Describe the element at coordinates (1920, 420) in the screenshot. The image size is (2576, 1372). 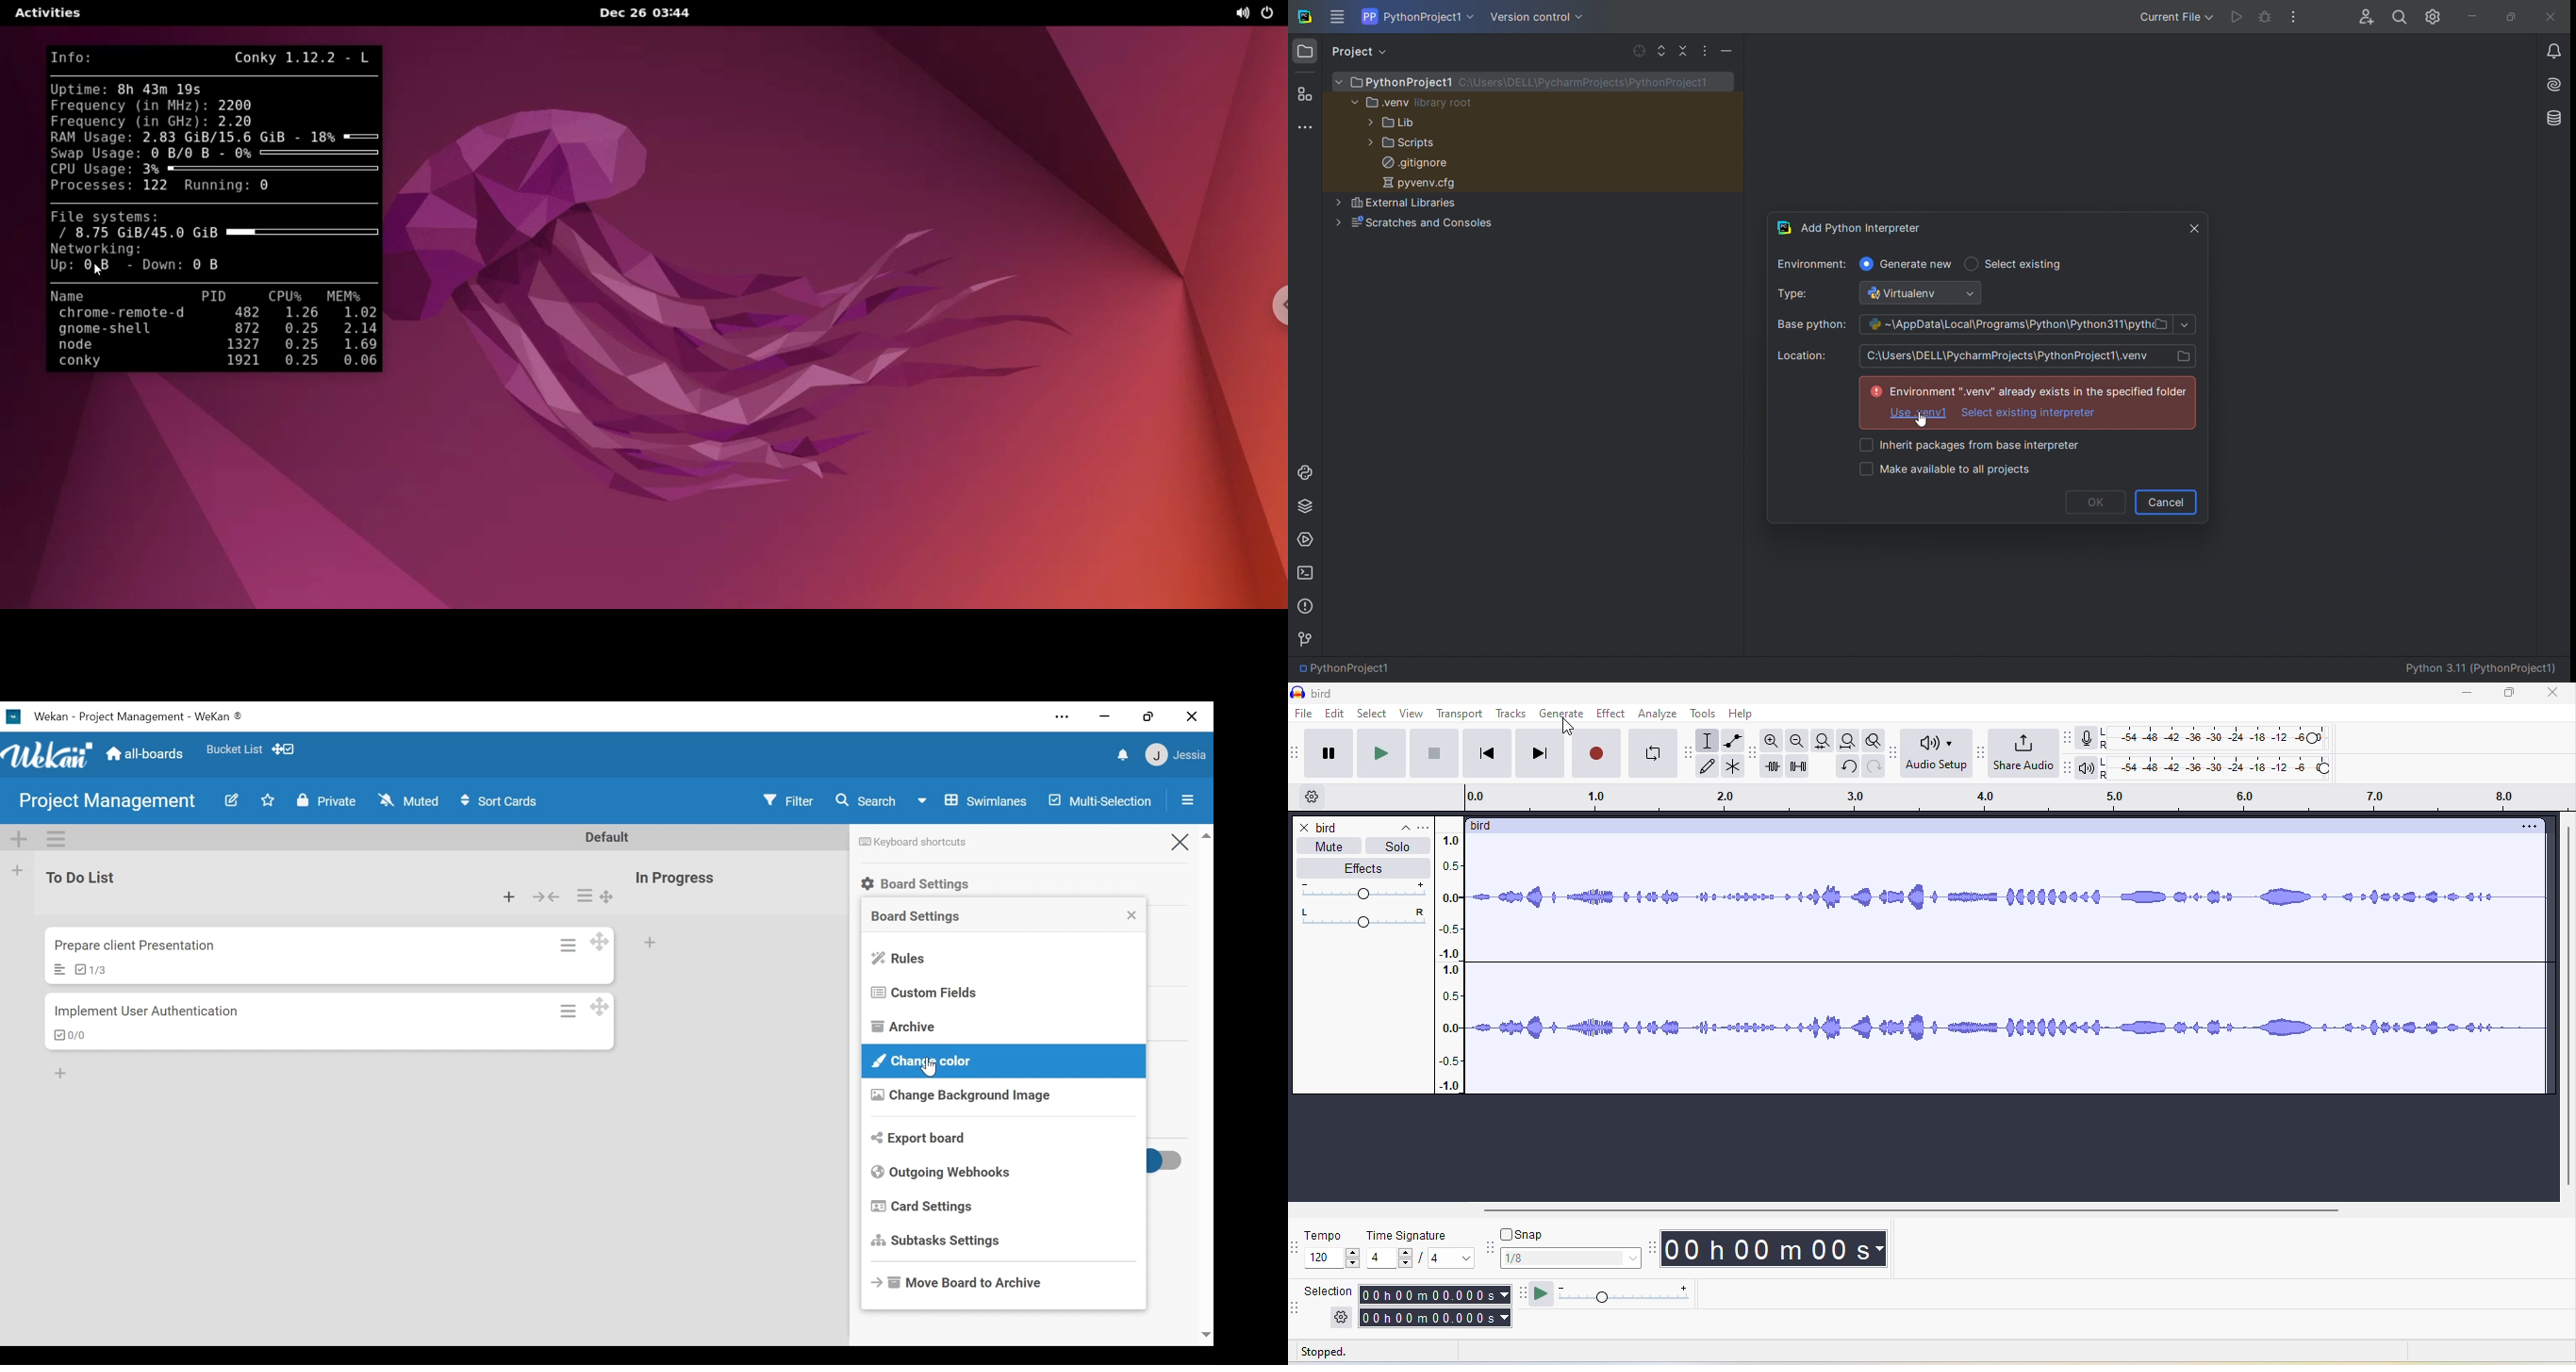
I see `cursor` at that location.